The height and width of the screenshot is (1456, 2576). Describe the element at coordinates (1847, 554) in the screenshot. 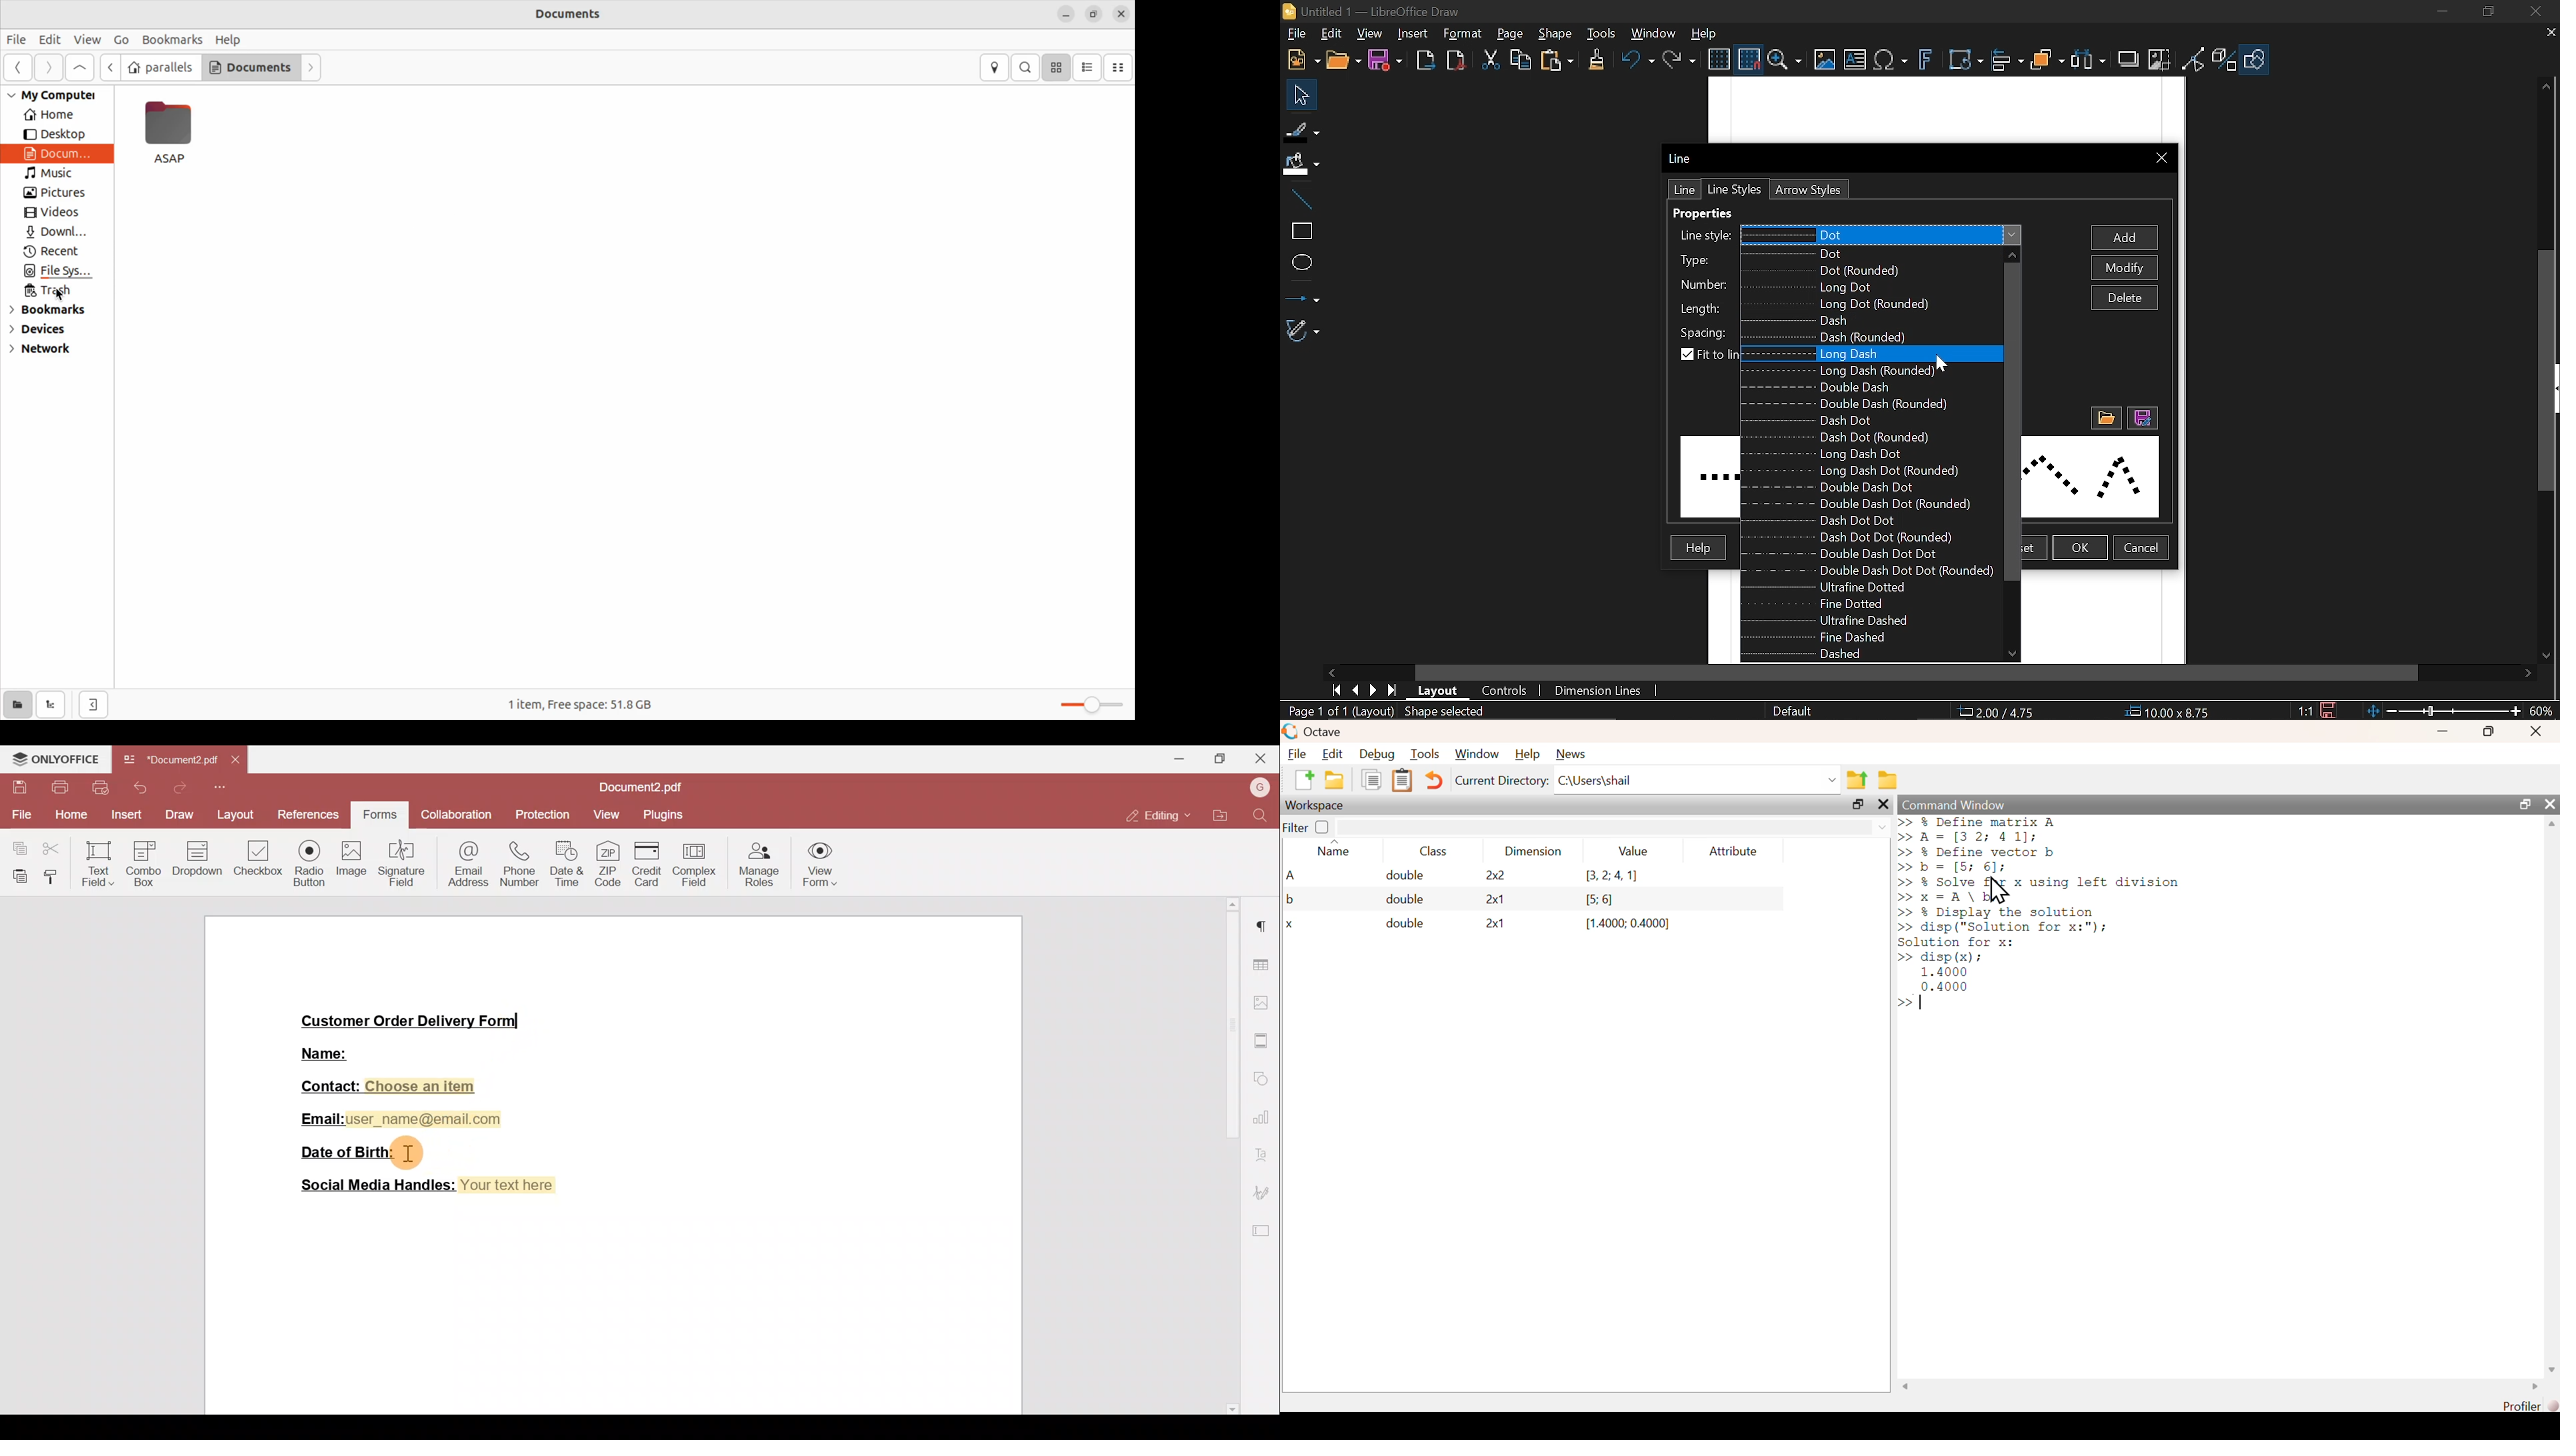

I see `Double dash dot dot` at that location.